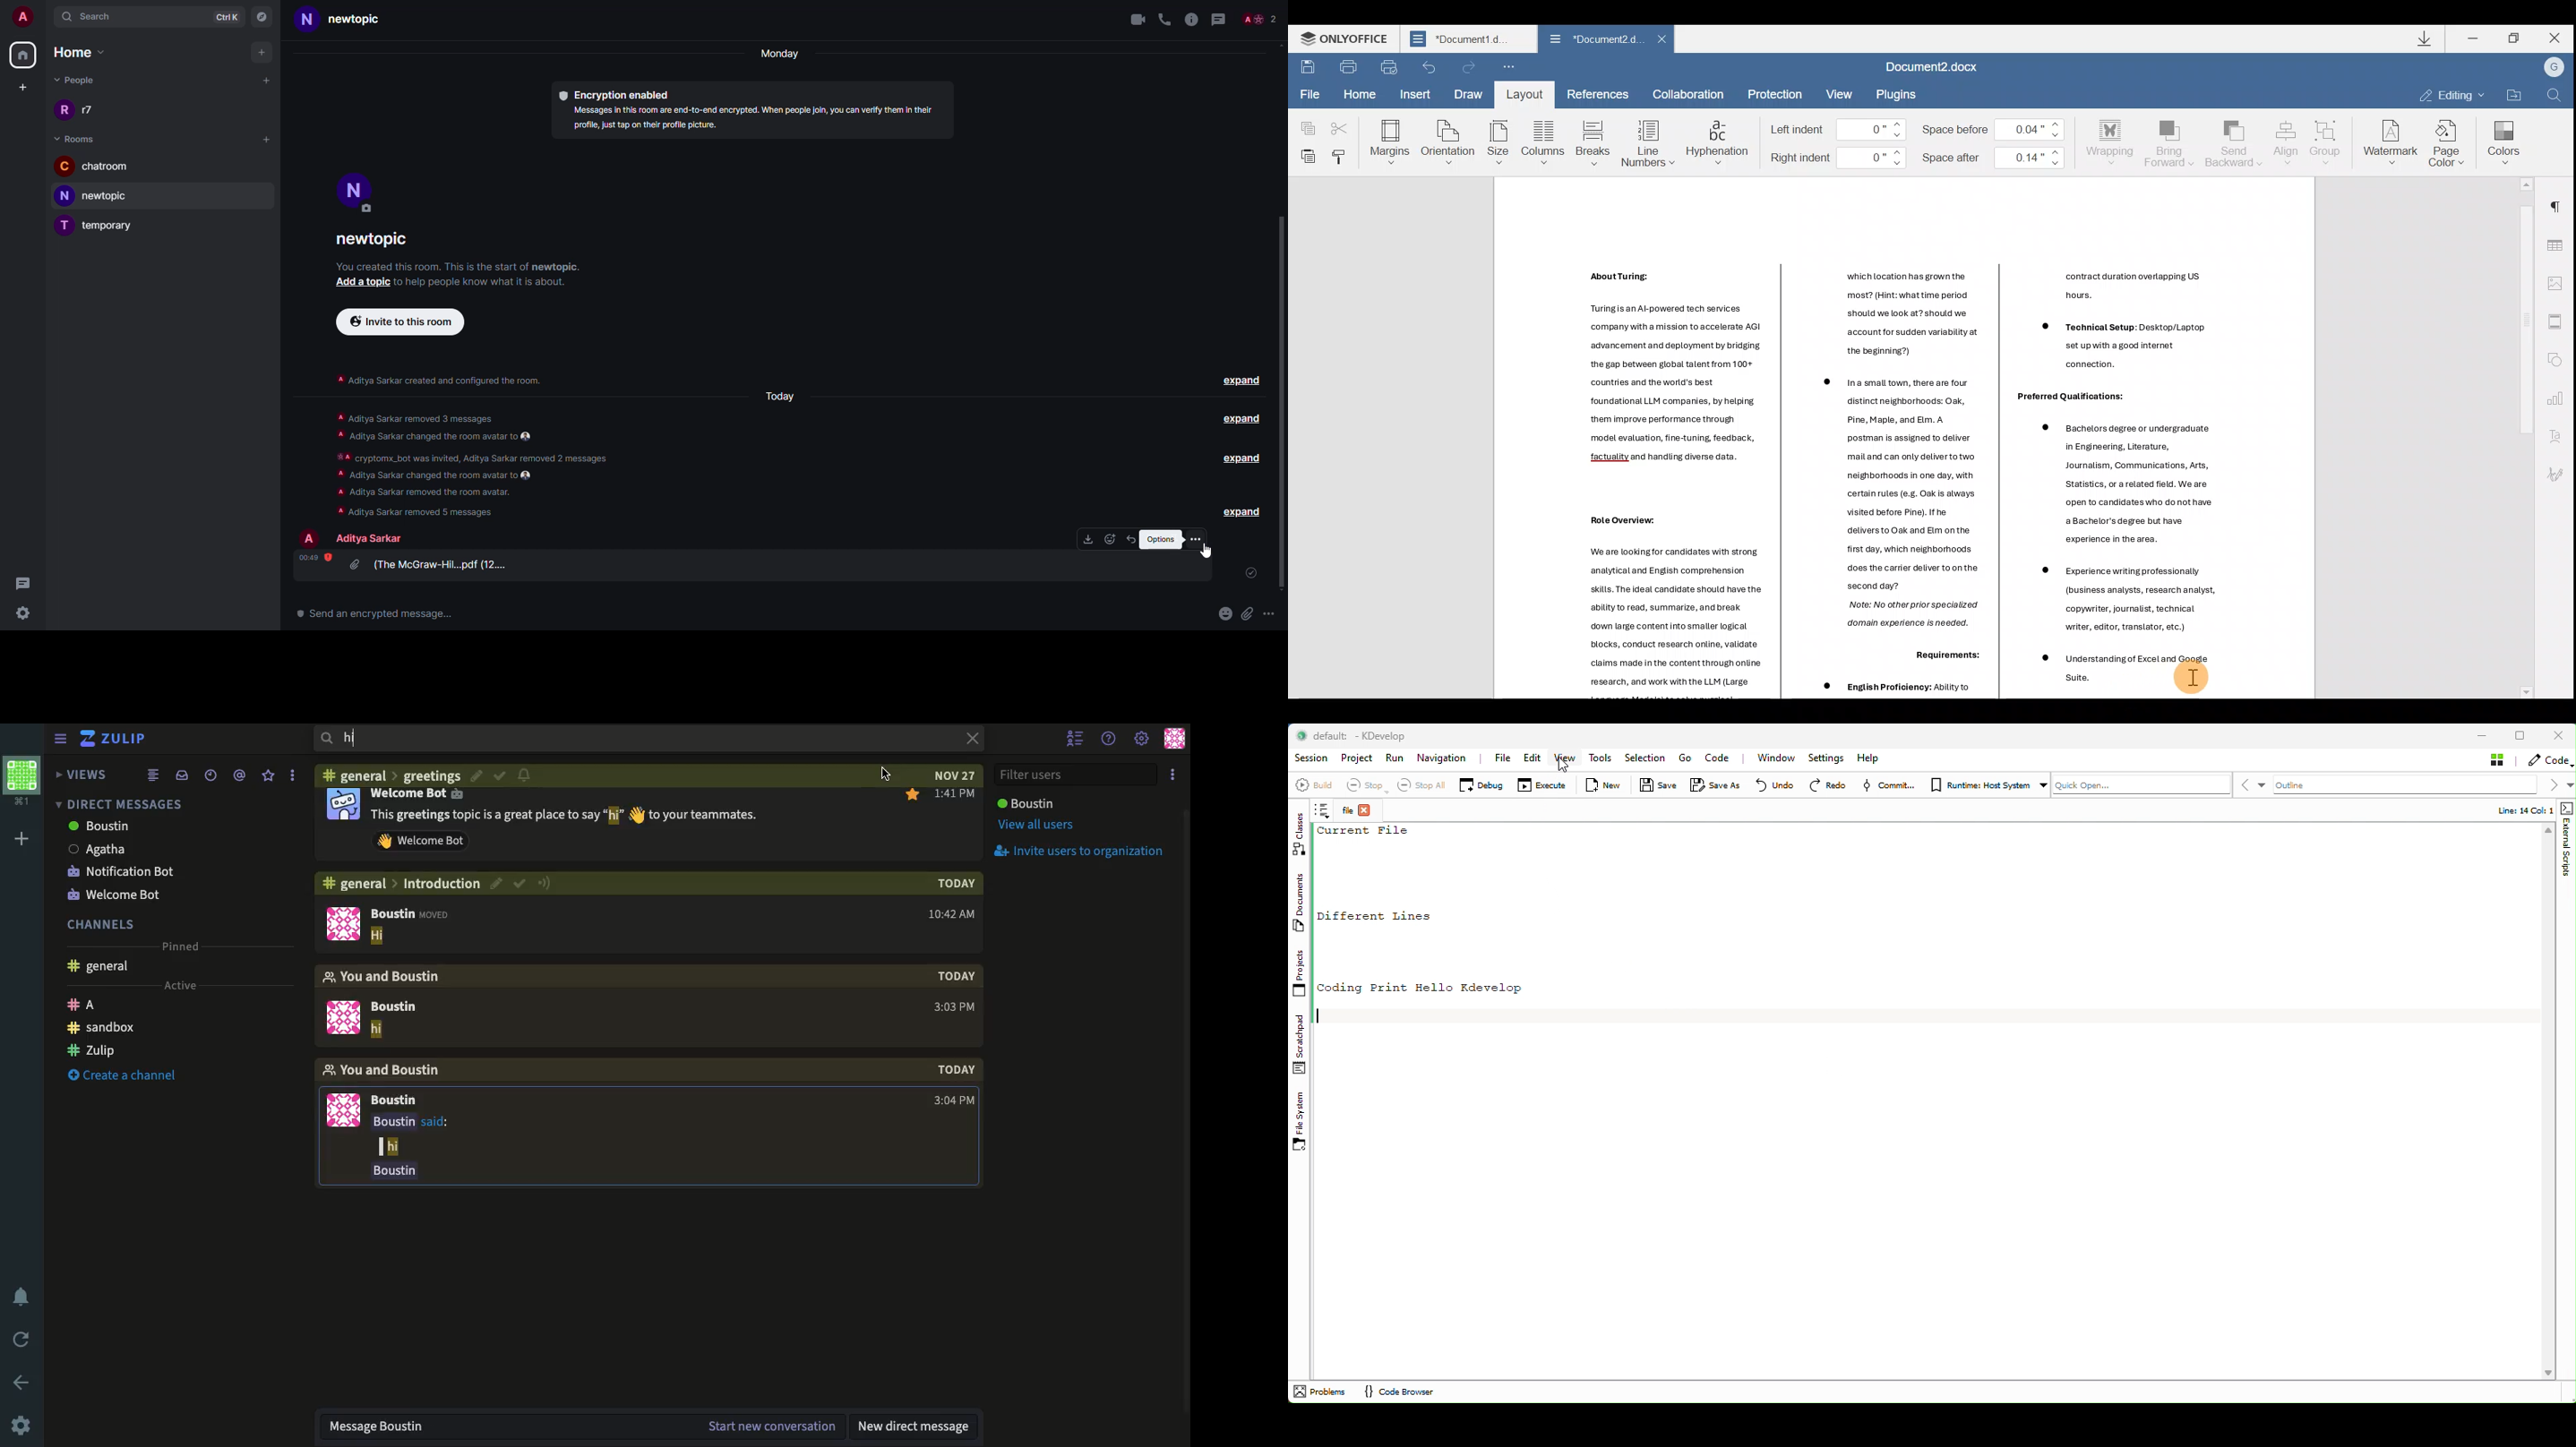 The width and height of the screenshot is (2576, 1456). I want to click on Left indent, so click(1838, 130).